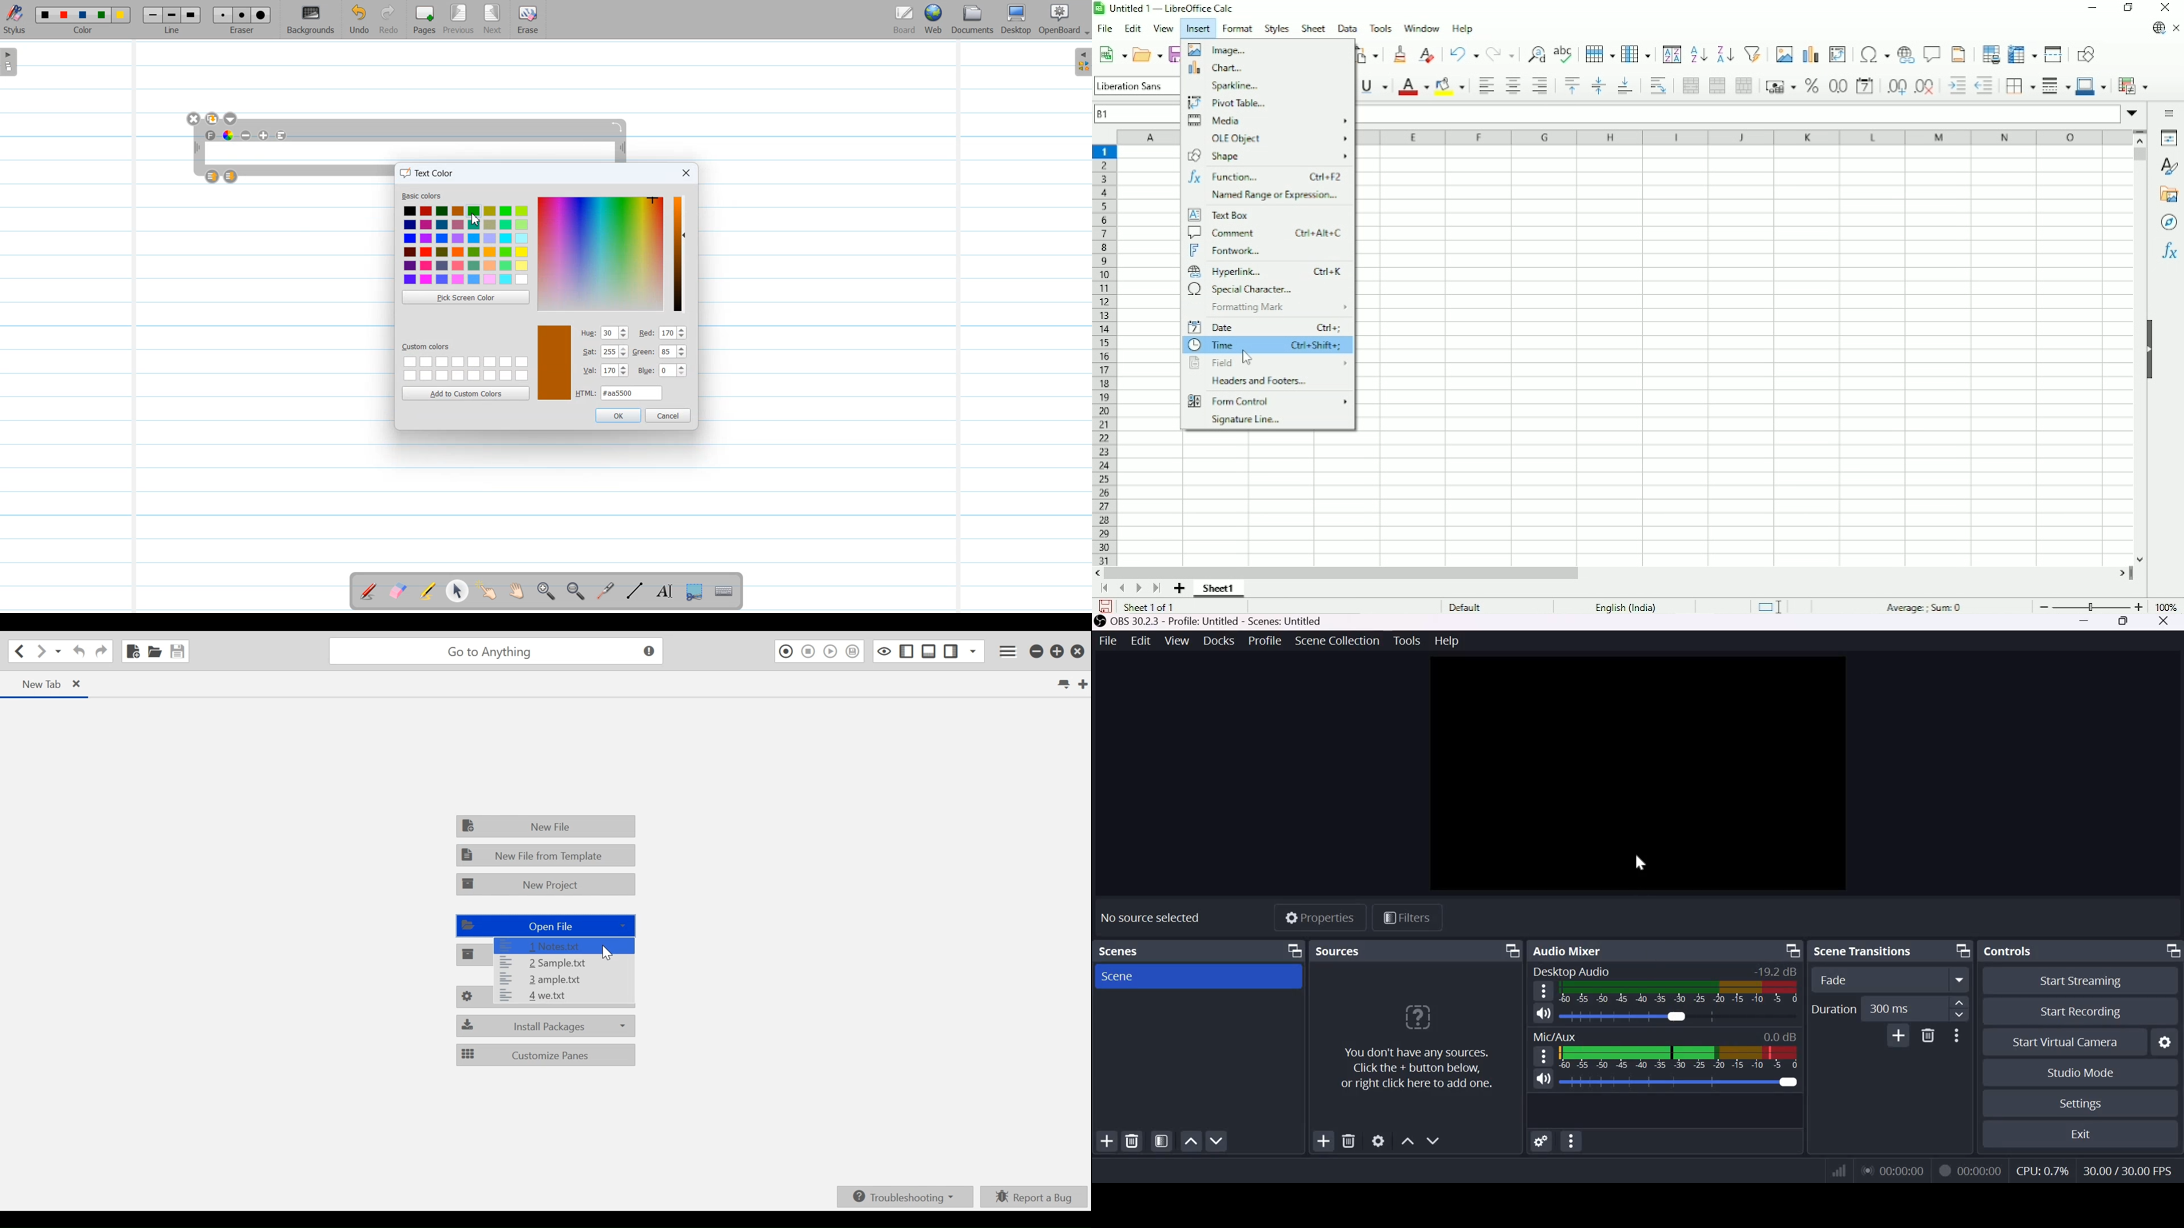 Image resolution: width=2184 pixels, height=1232 pixels. Describe the element at coordinates (1573, 973) in the screenshot. I see `Desktop Audio` at that location.